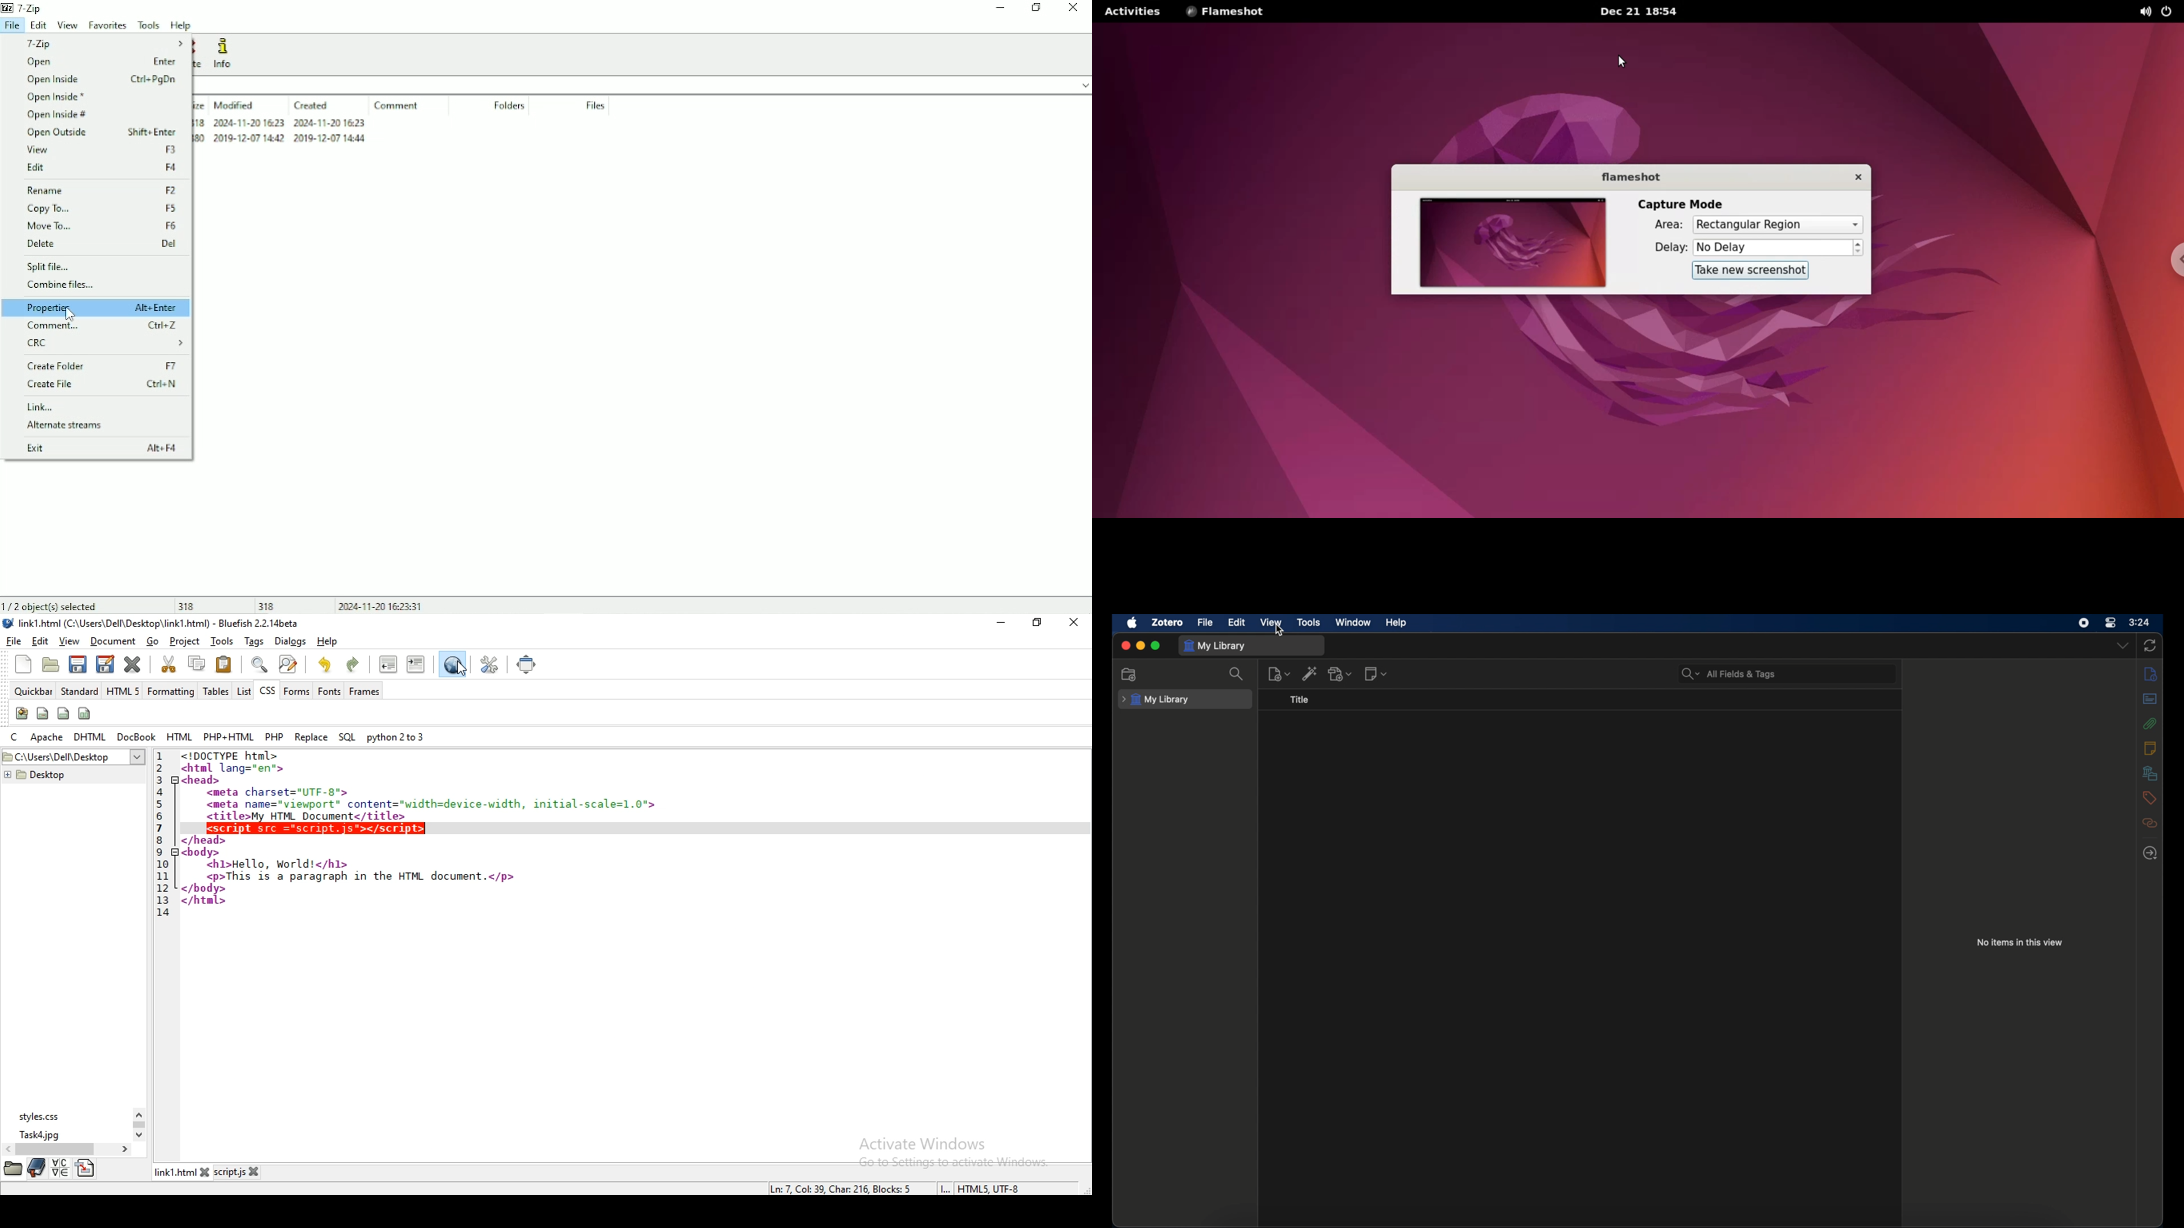  What do you see at coordinates (1085, 84) in the screenshot?
I see `drop down` at bounding box center [1085, 84].